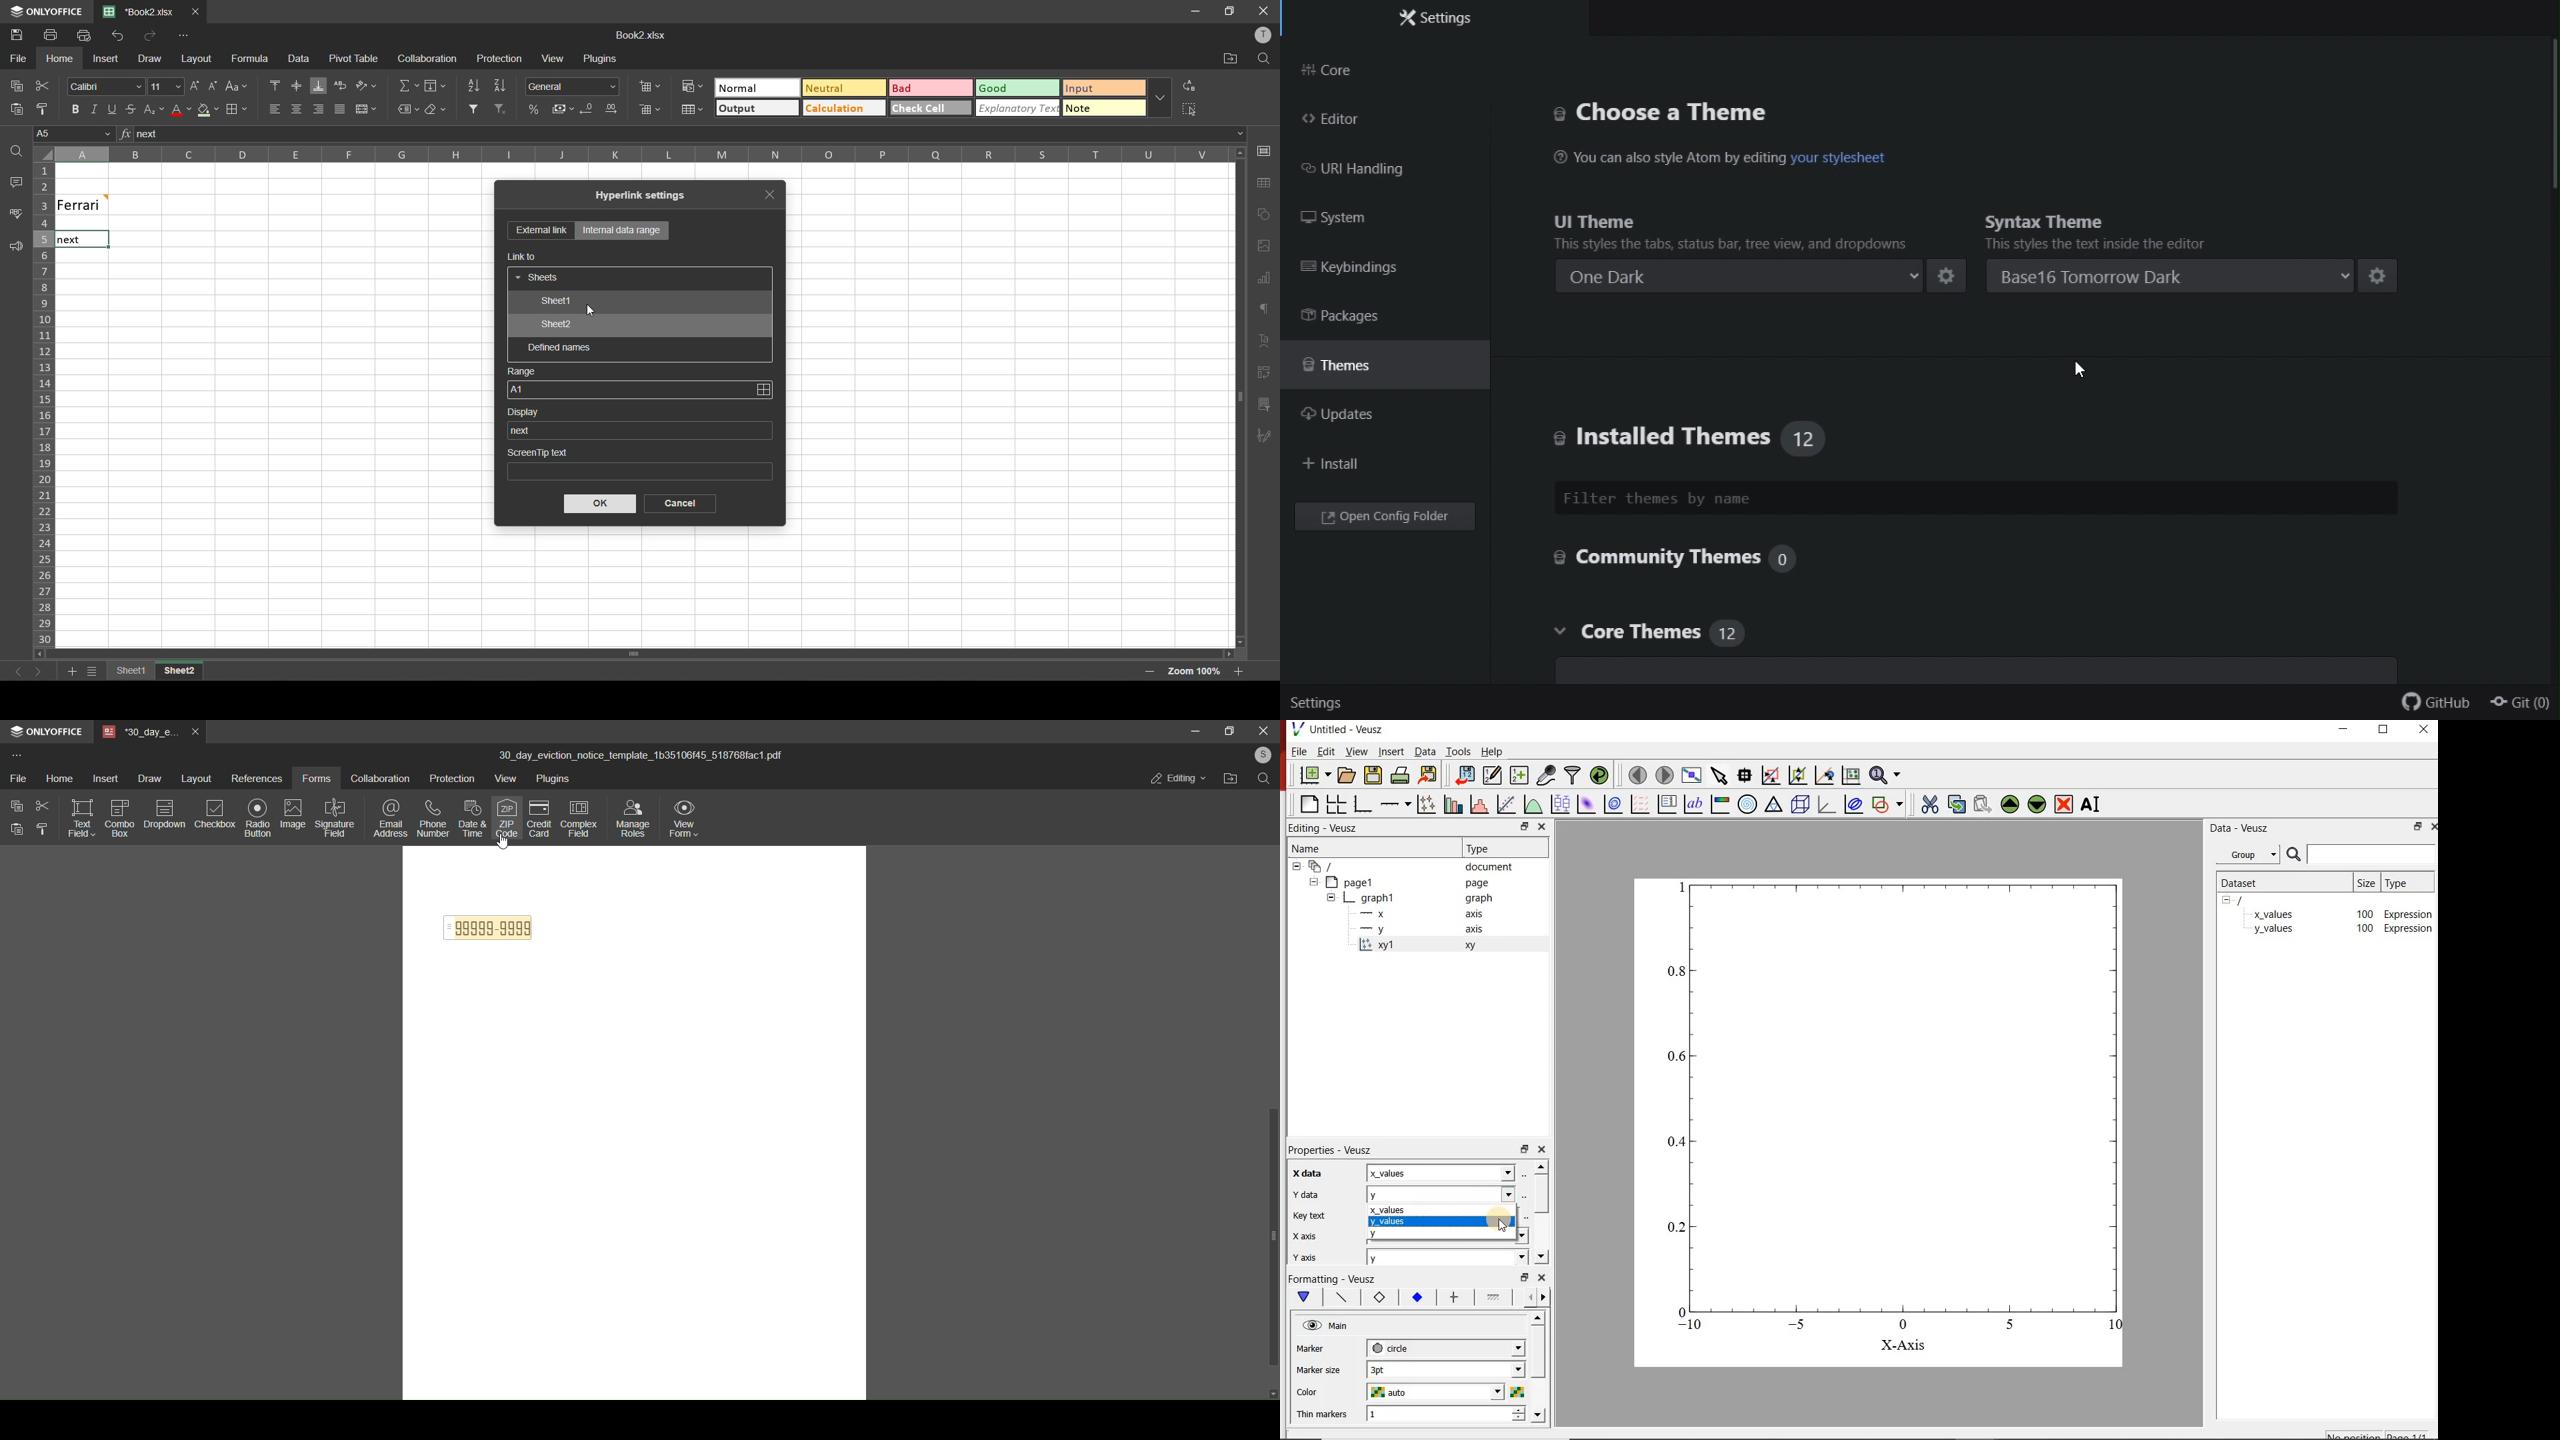 The width and height of the screenshot is (2576, 1456). What do you see at coordinates (775, 193) in the screenshot?
I see `close tab` at bounding box center [775, 193].